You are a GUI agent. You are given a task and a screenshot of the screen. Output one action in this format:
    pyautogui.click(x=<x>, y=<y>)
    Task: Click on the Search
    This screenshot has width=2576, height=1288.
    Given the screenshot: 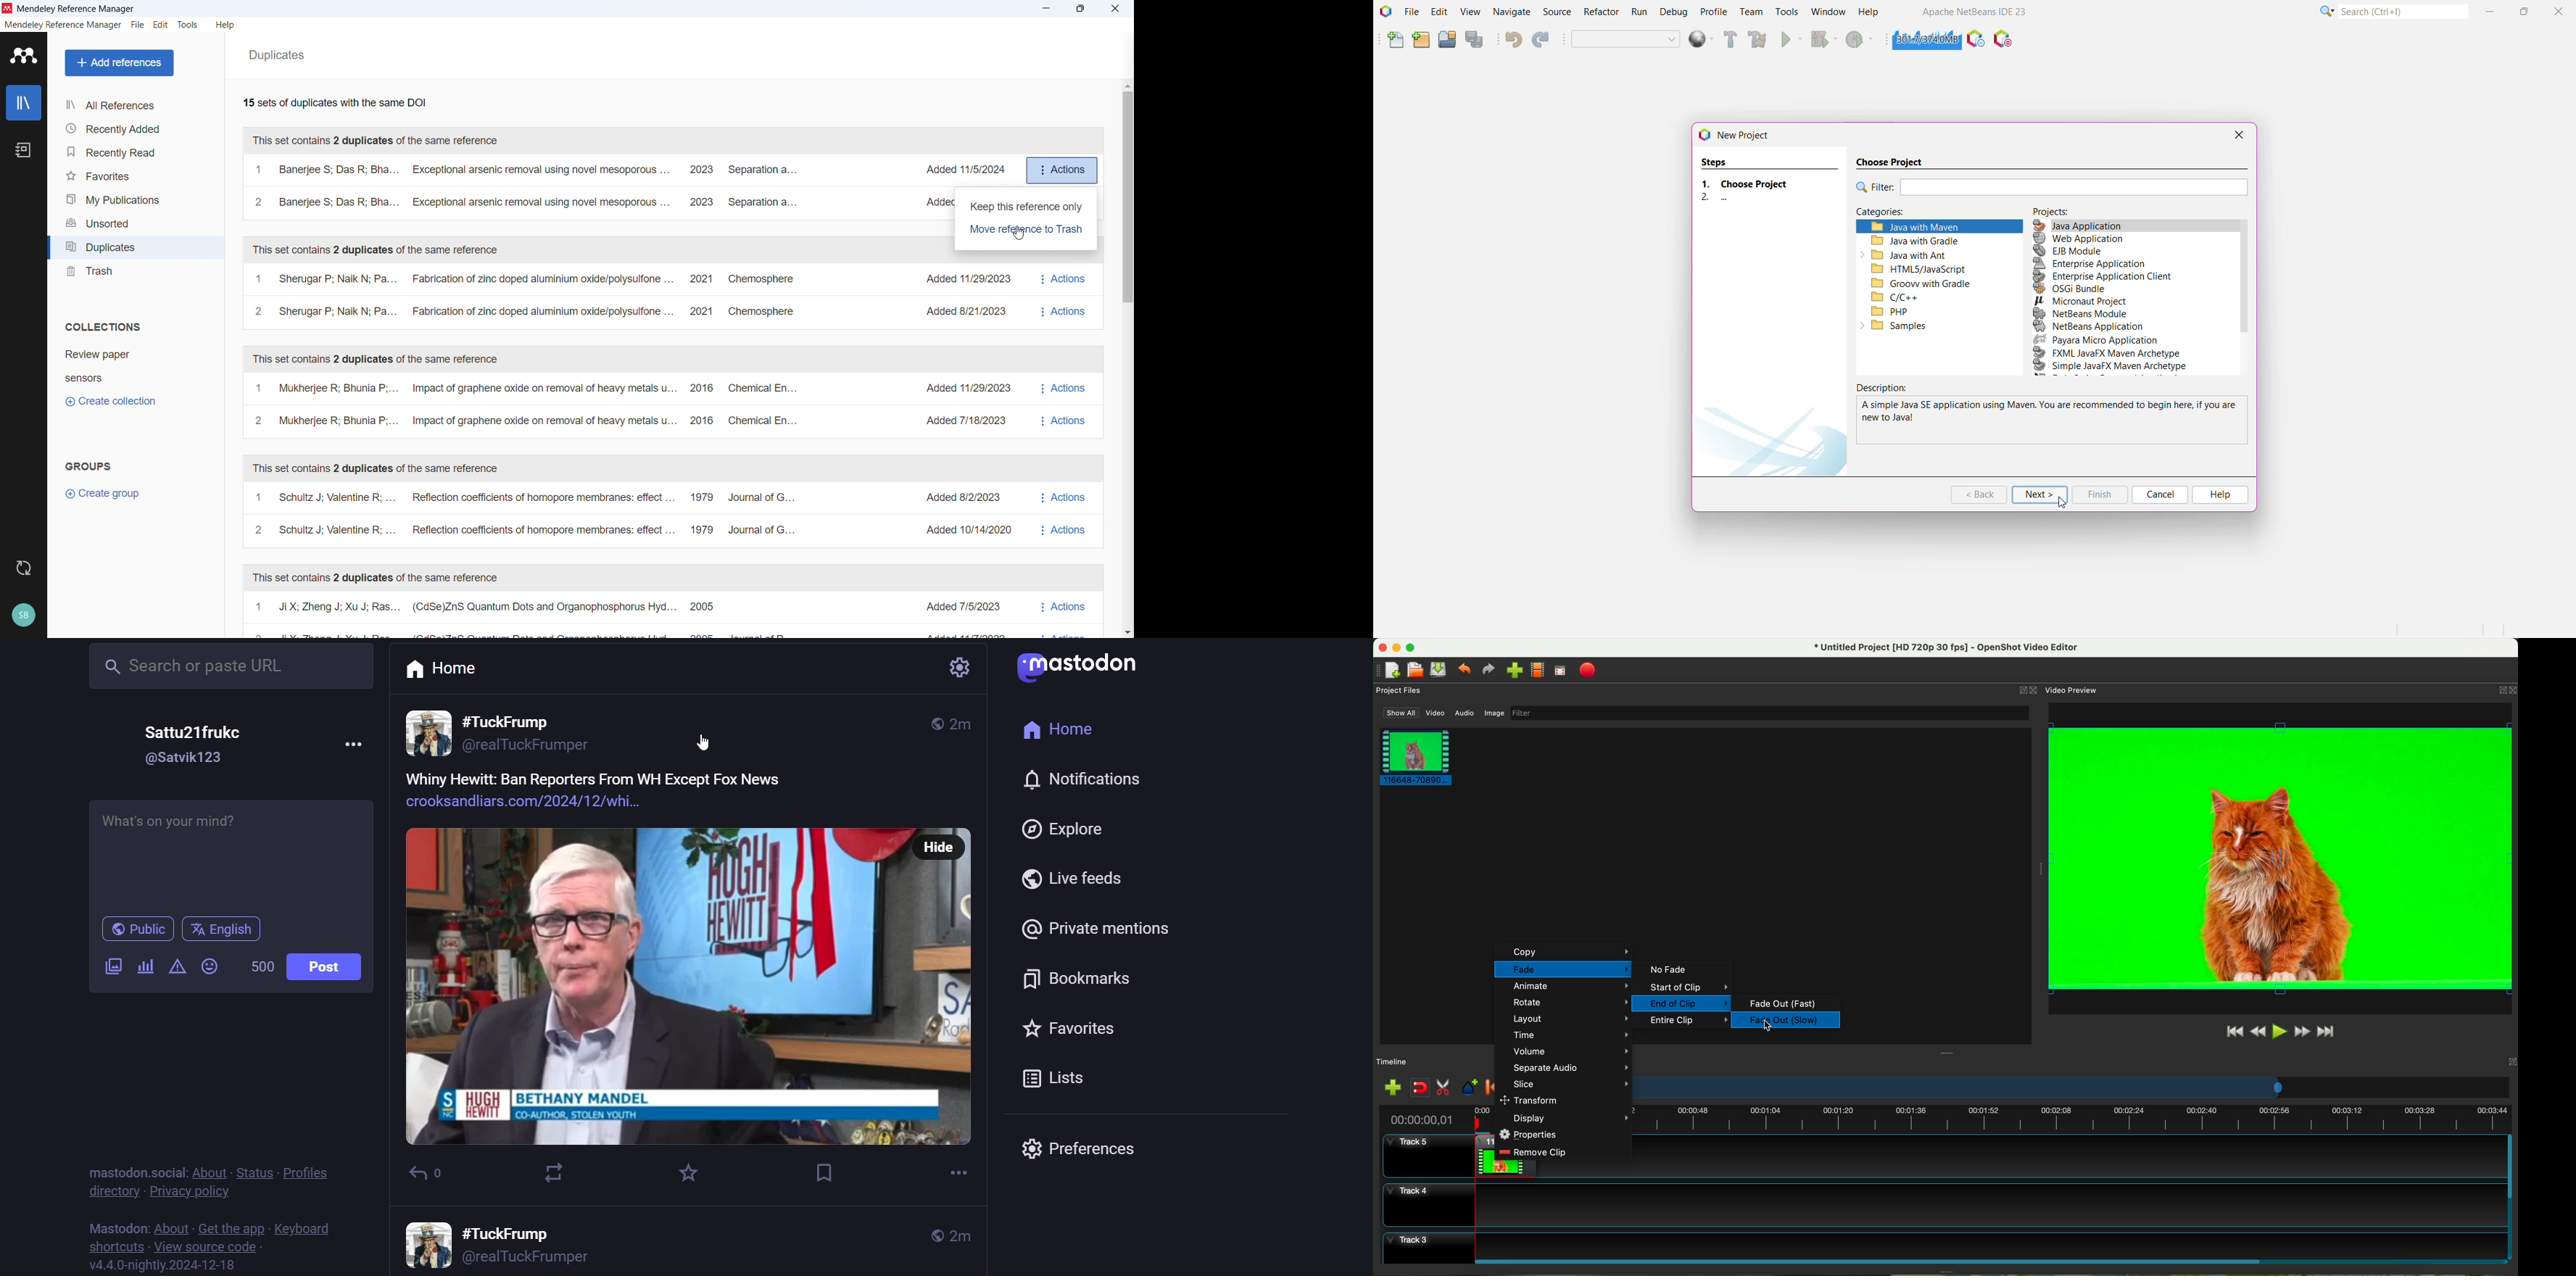 What is the action you would take?
    pyautogui.click(x=2404, y=13)
    